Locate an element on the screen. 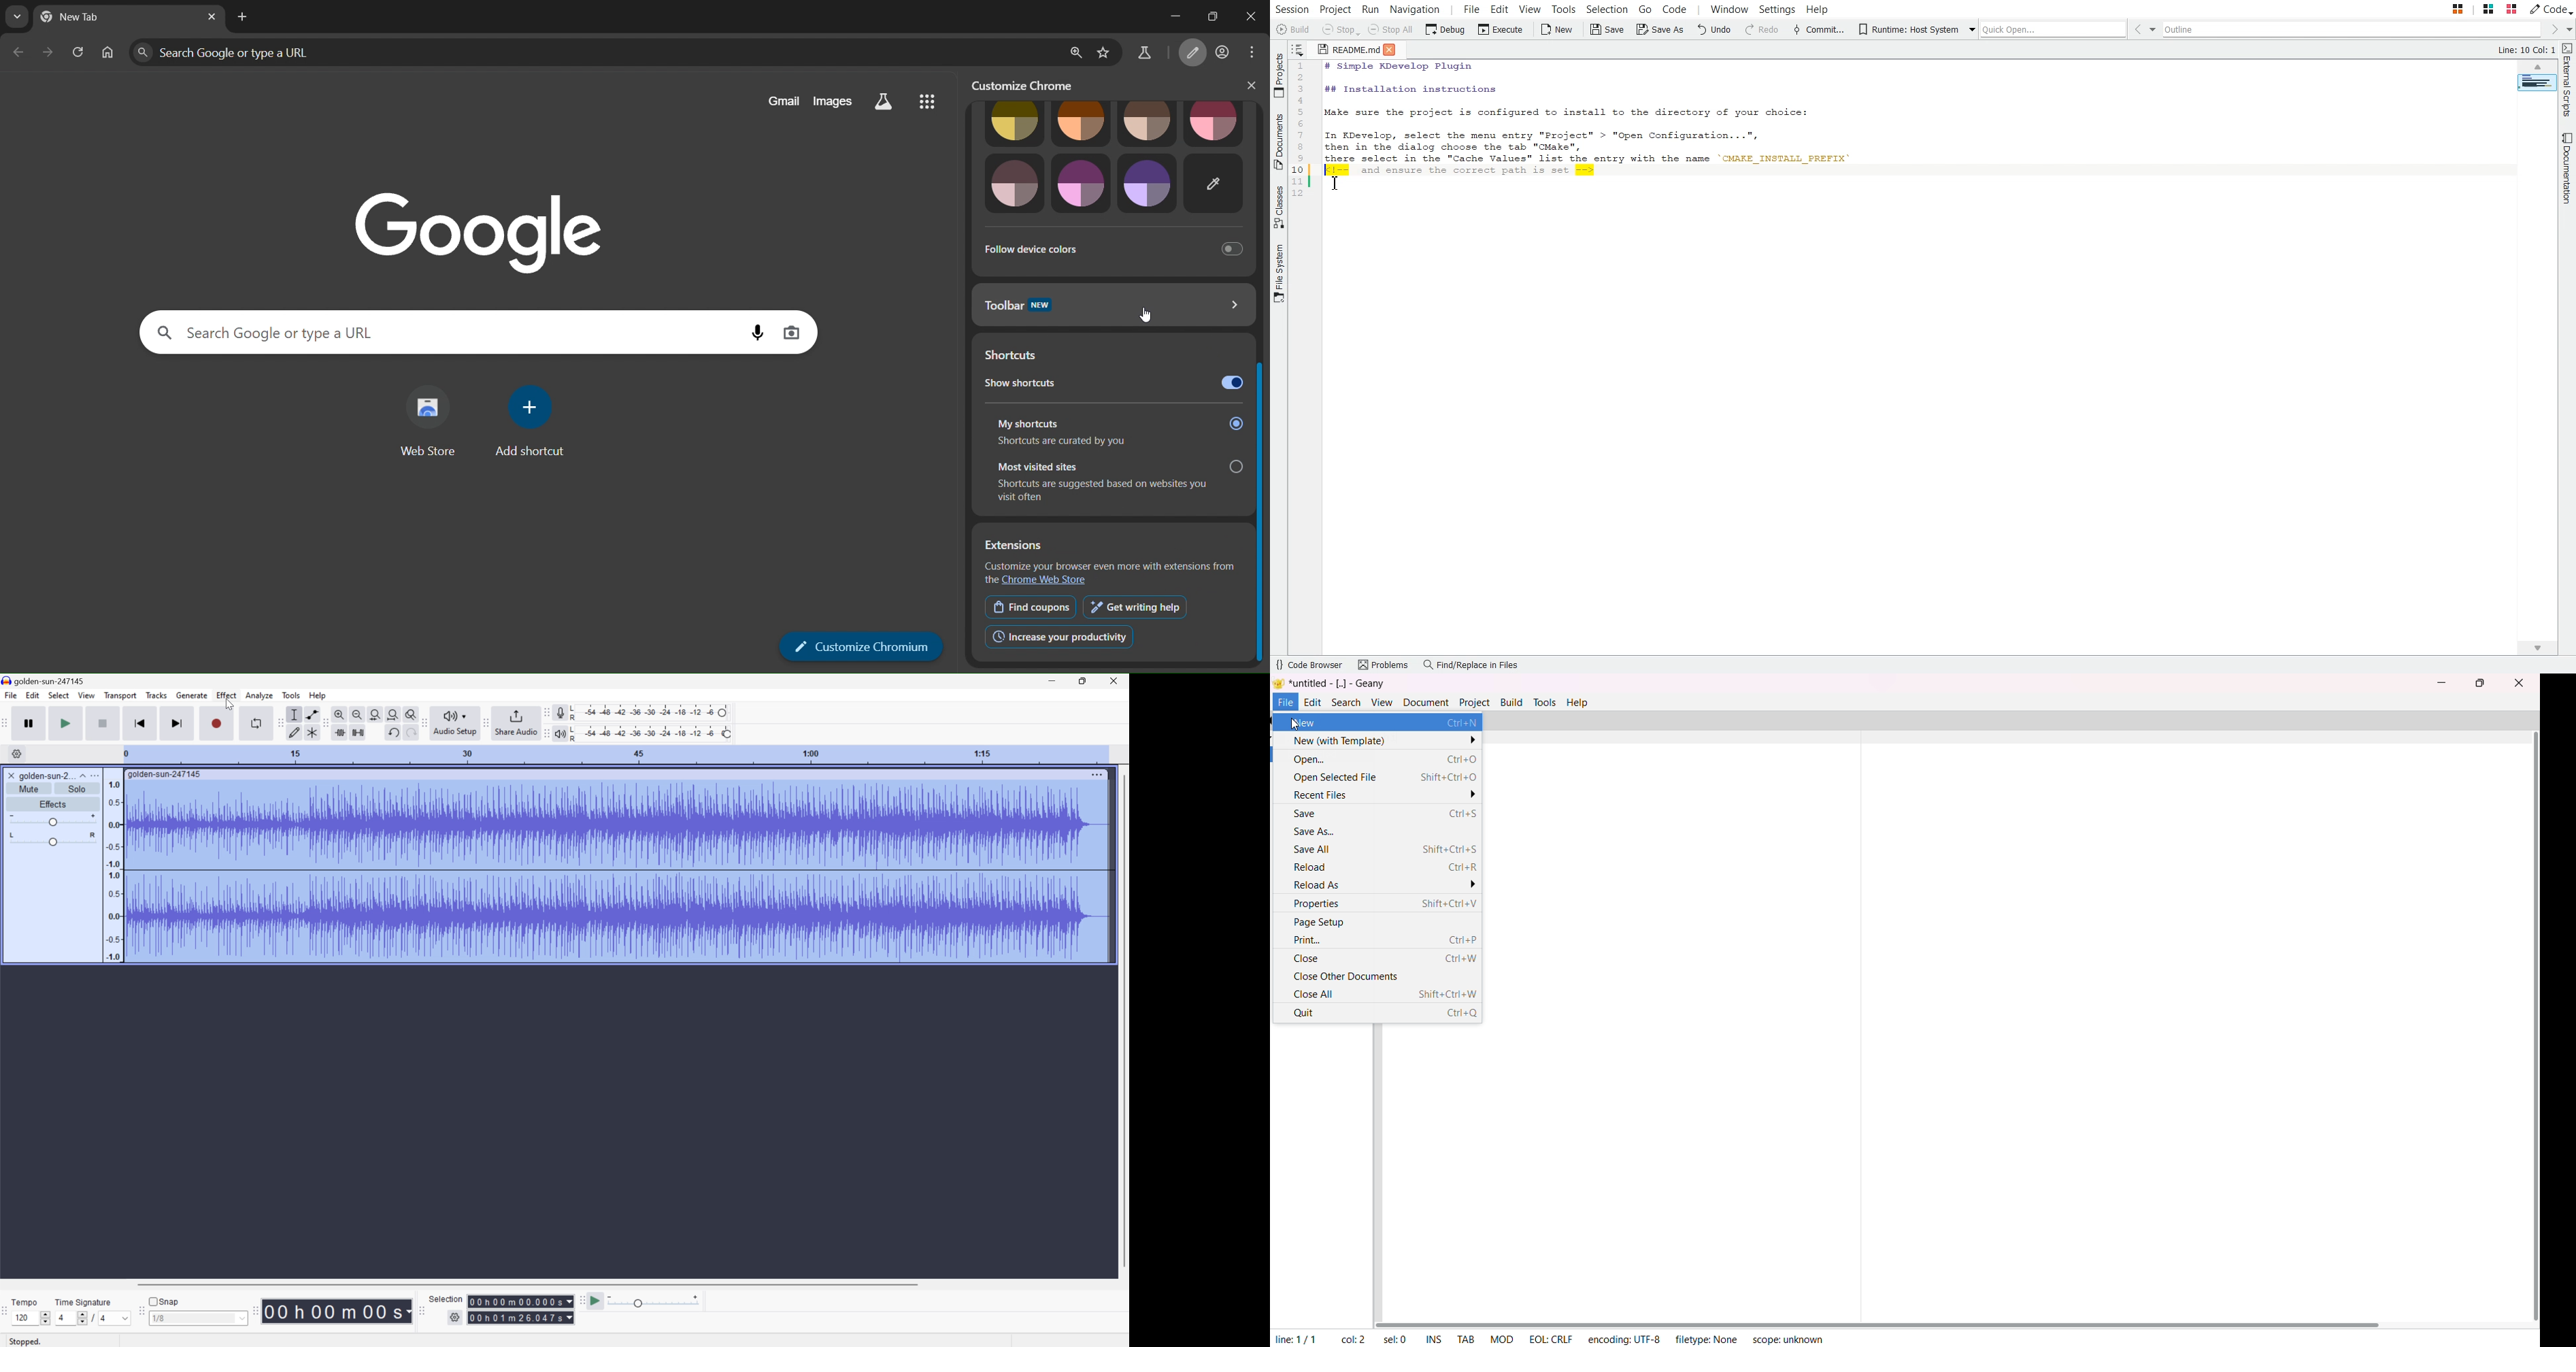 The width and height of the screenshot is (2576, 1372). Scroll bar is located at coordinates (533, 1283).